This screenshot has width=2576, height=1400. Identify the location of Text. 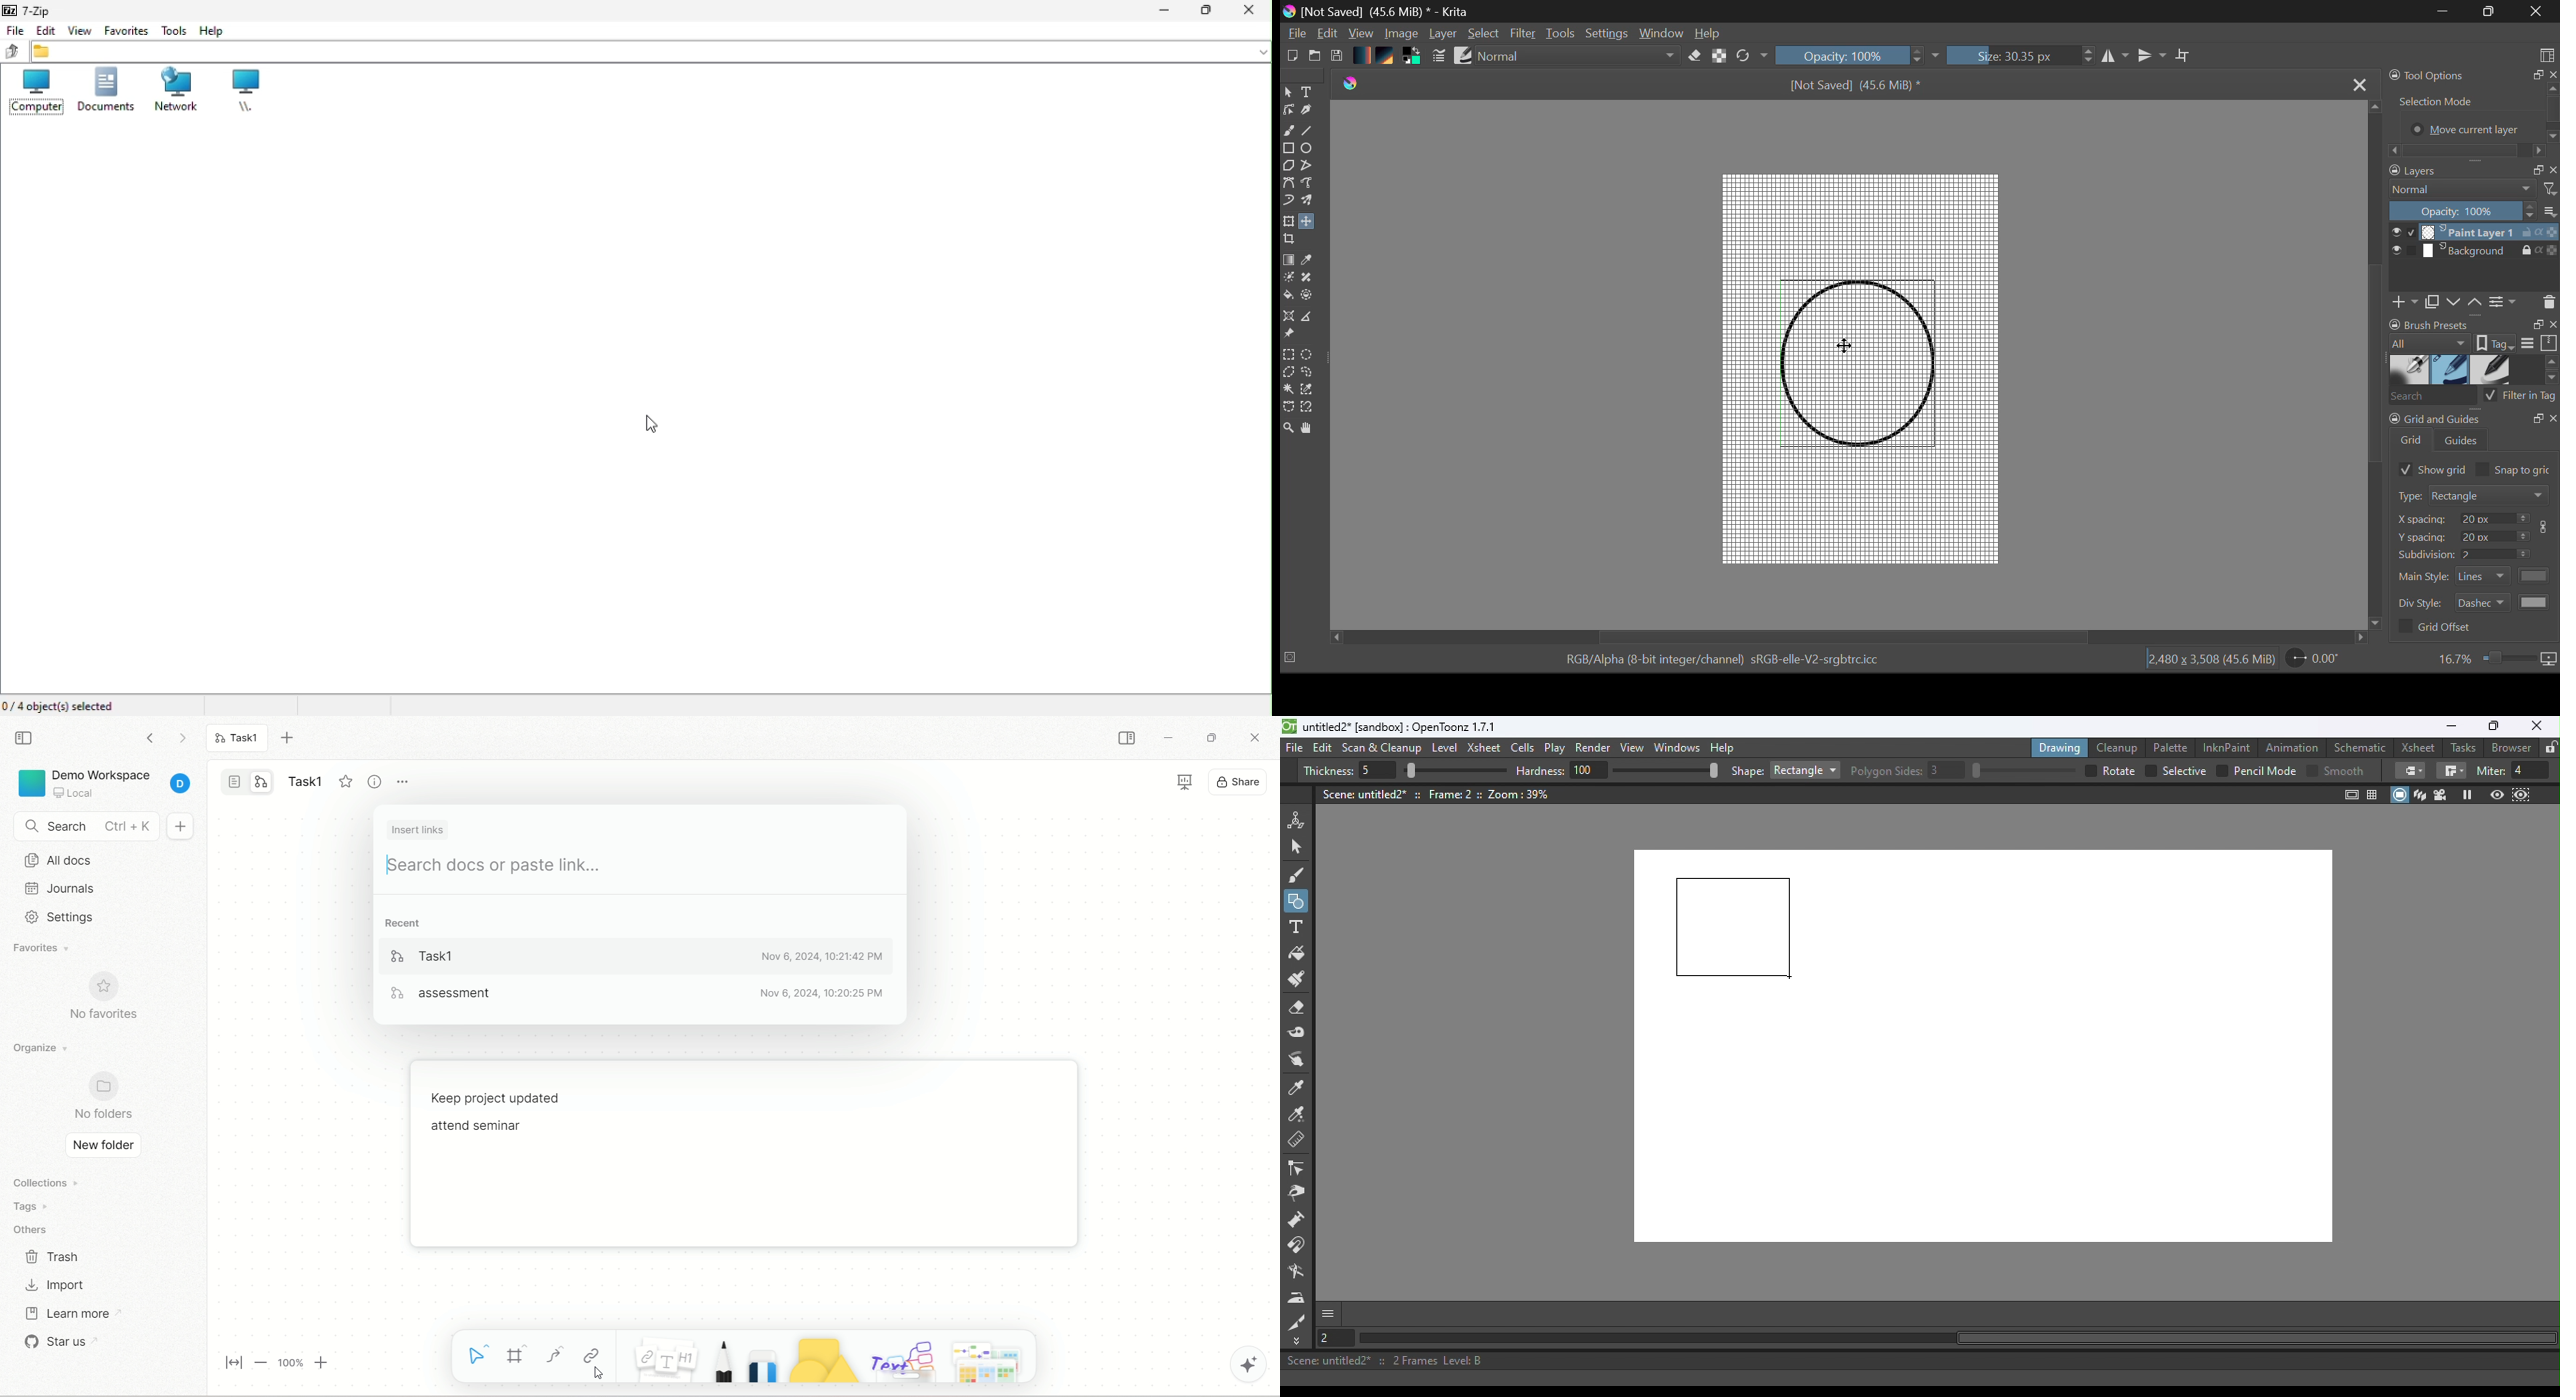
(1307, 91).